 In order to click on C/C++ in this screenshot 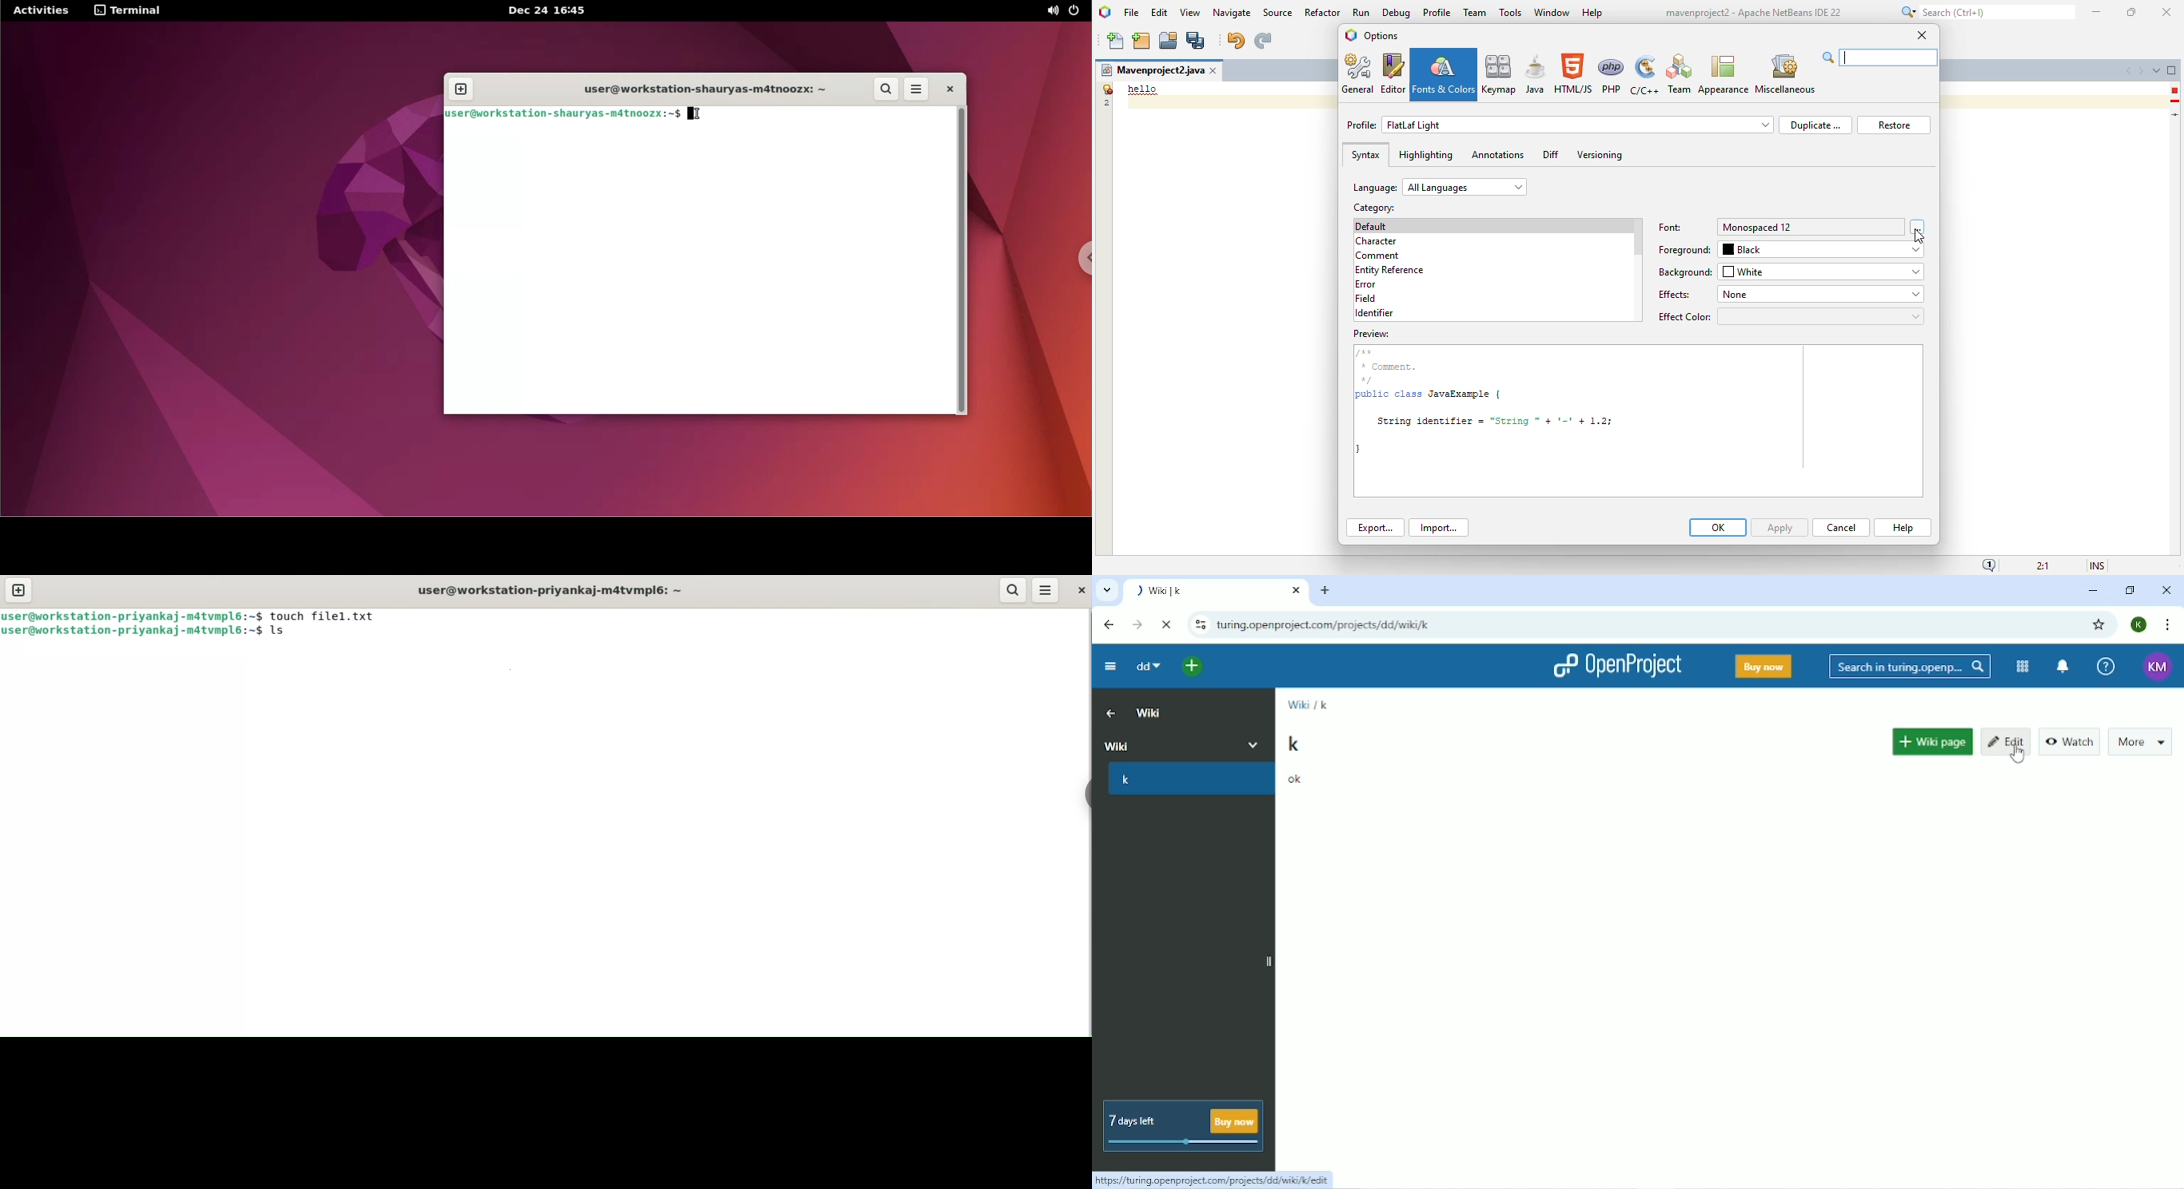, I will do `click(1644, 75)`.